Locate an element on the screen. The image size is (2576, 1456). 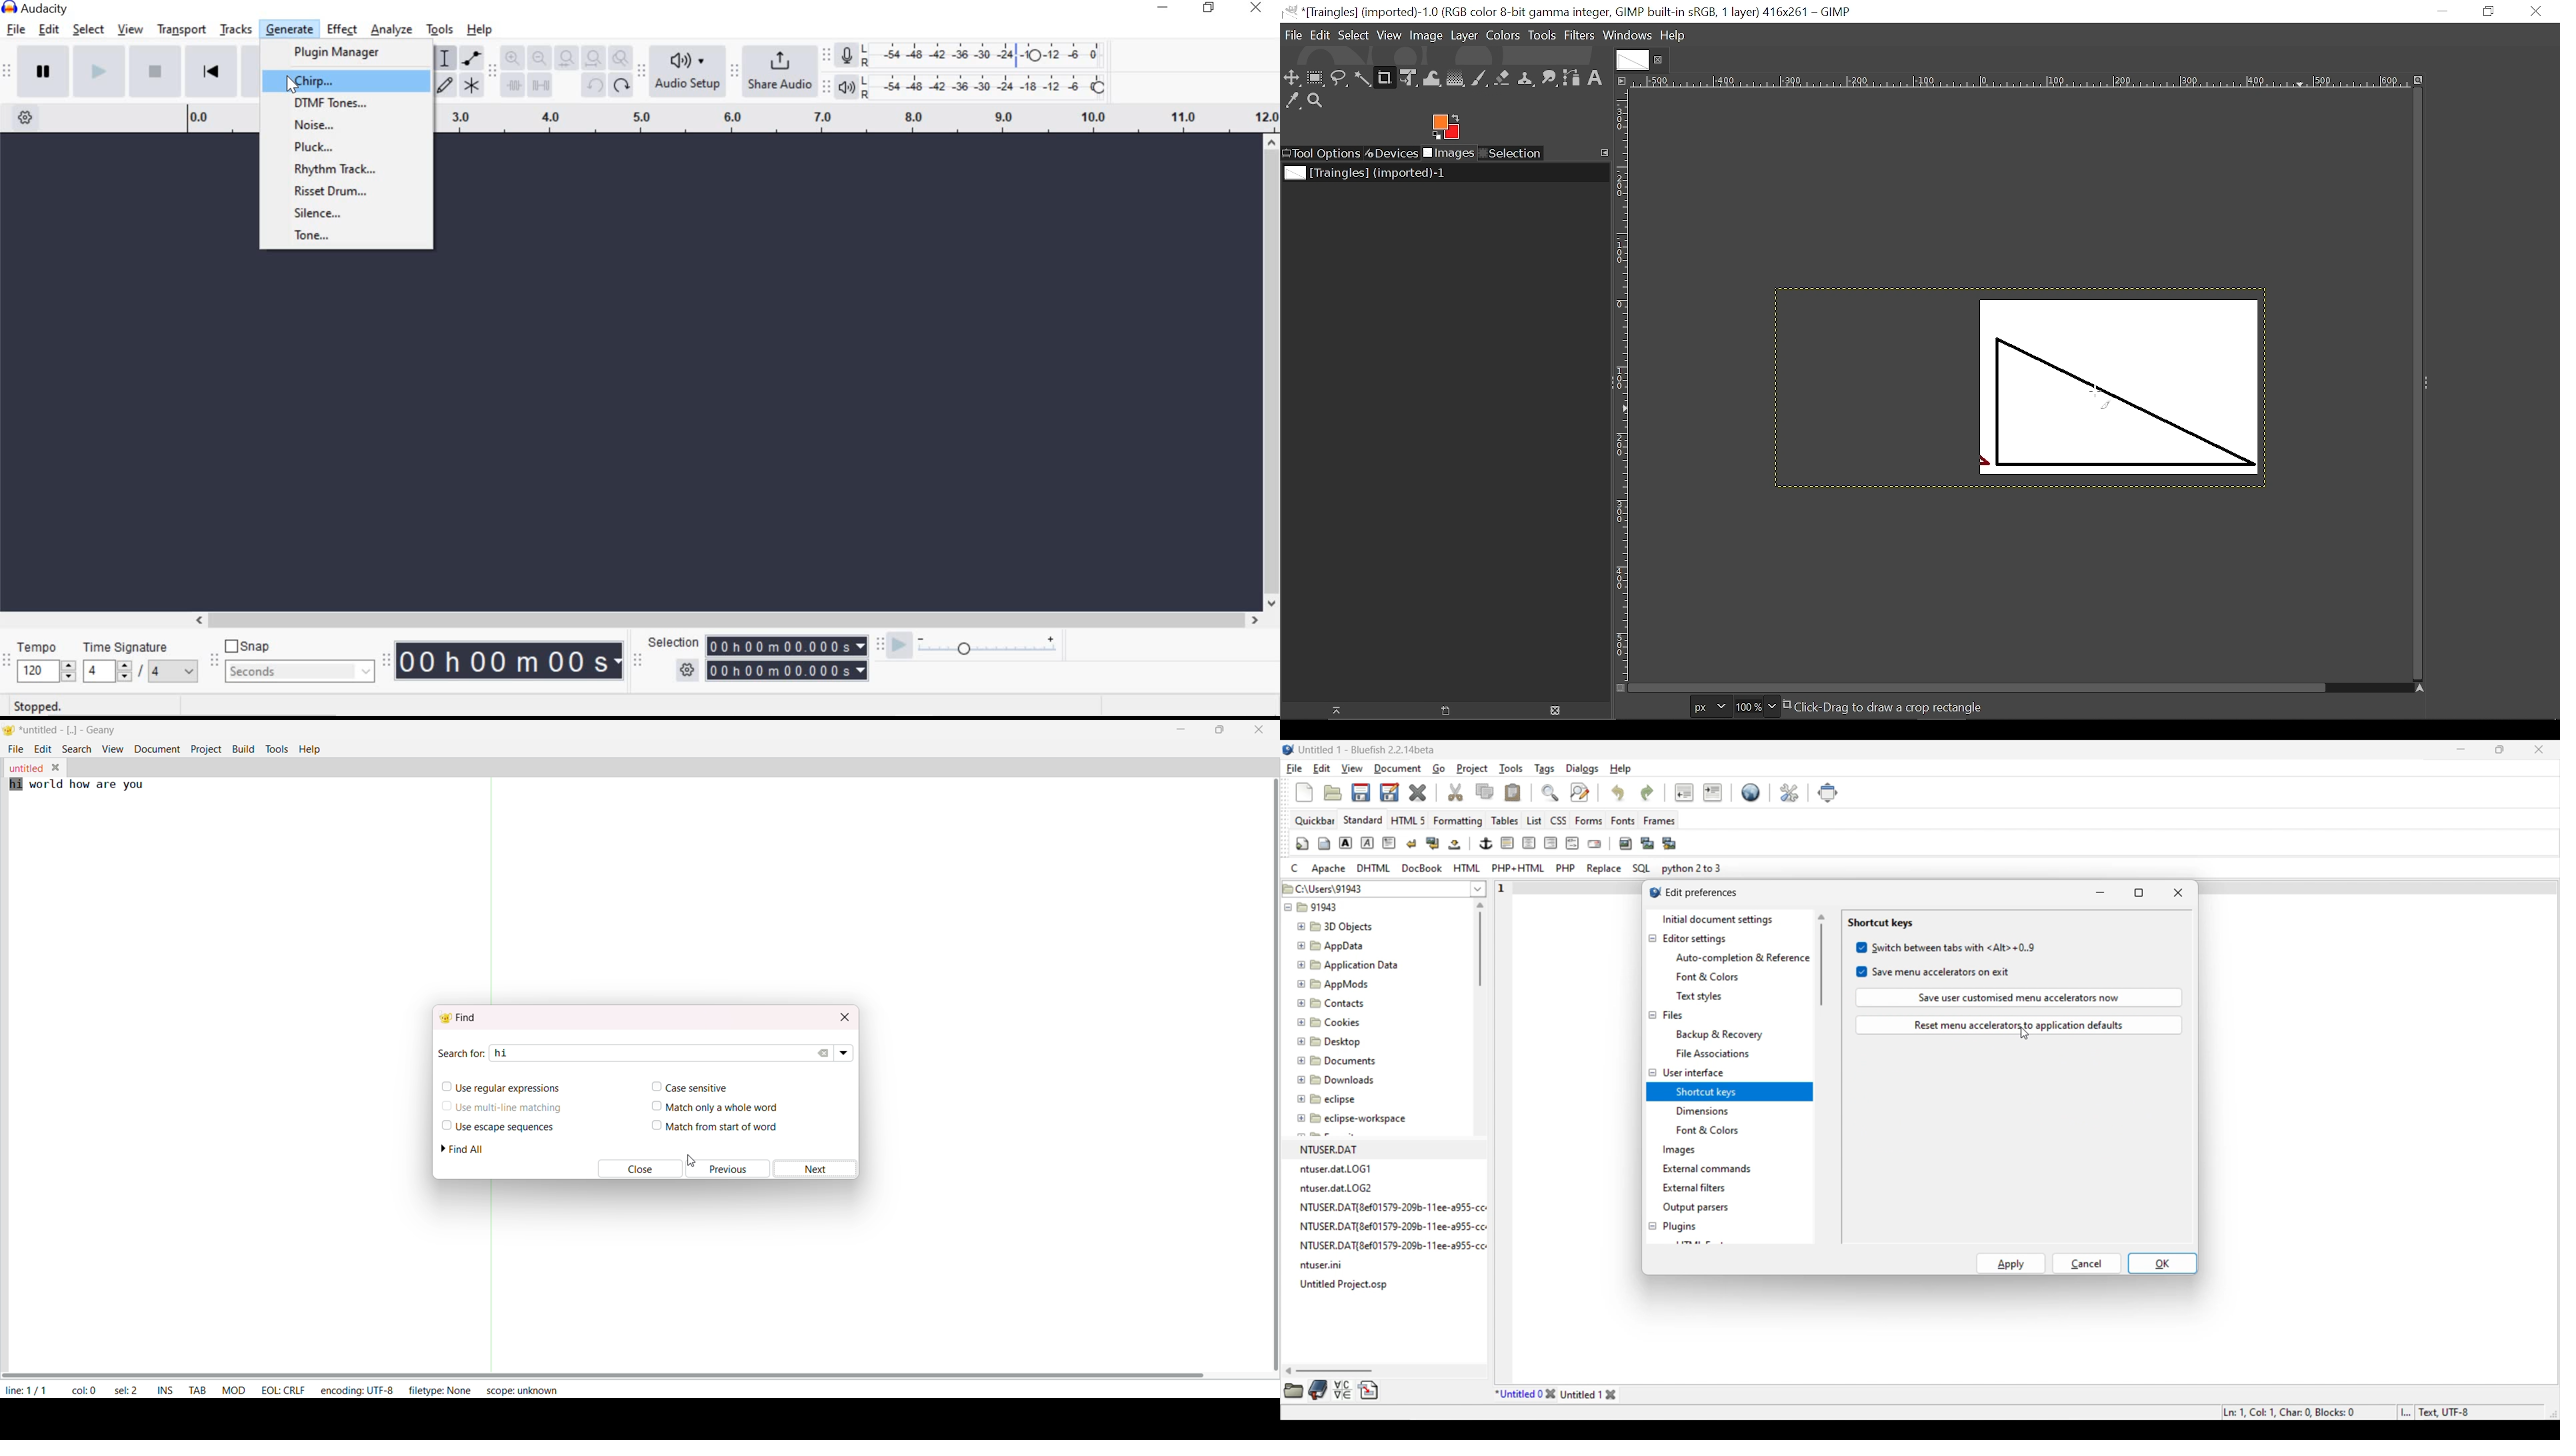
External commands is located at coordinates (1707, 1169).